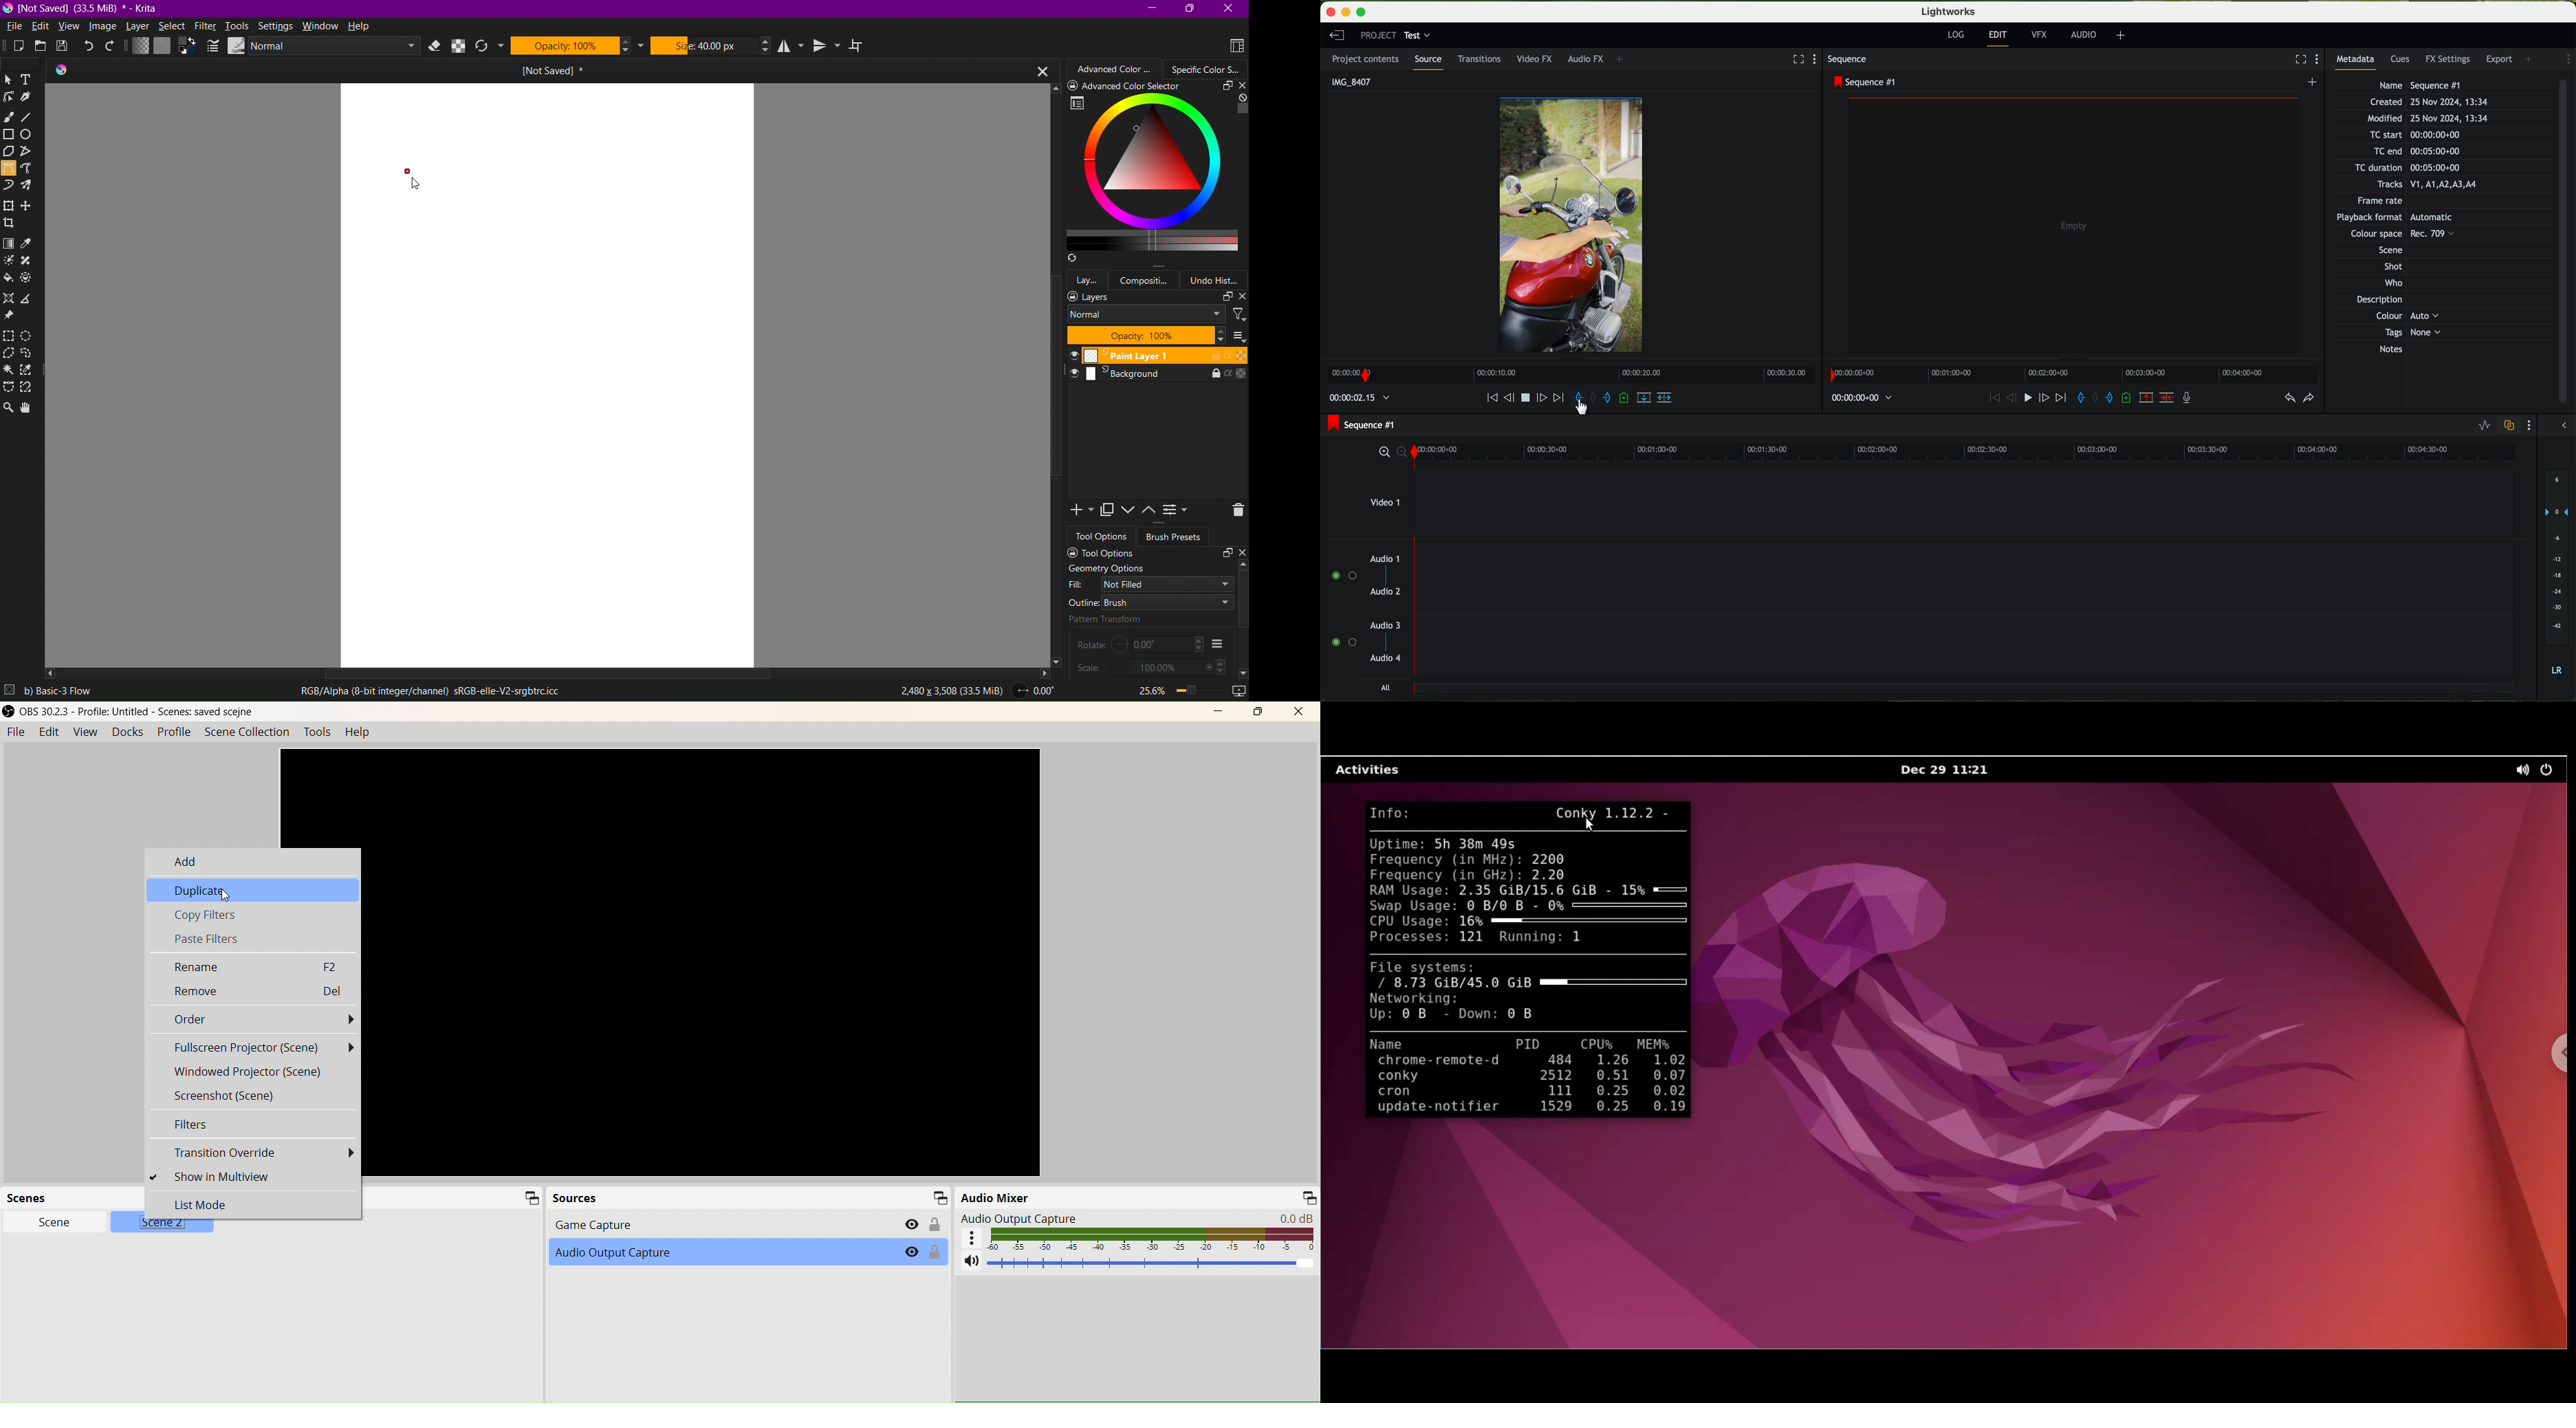 The width and height of the screenshot is (2576, 1428). Describe the element at coordinates (436, 46) in the screenshot. I see `Set Eraser Mode` at that location.